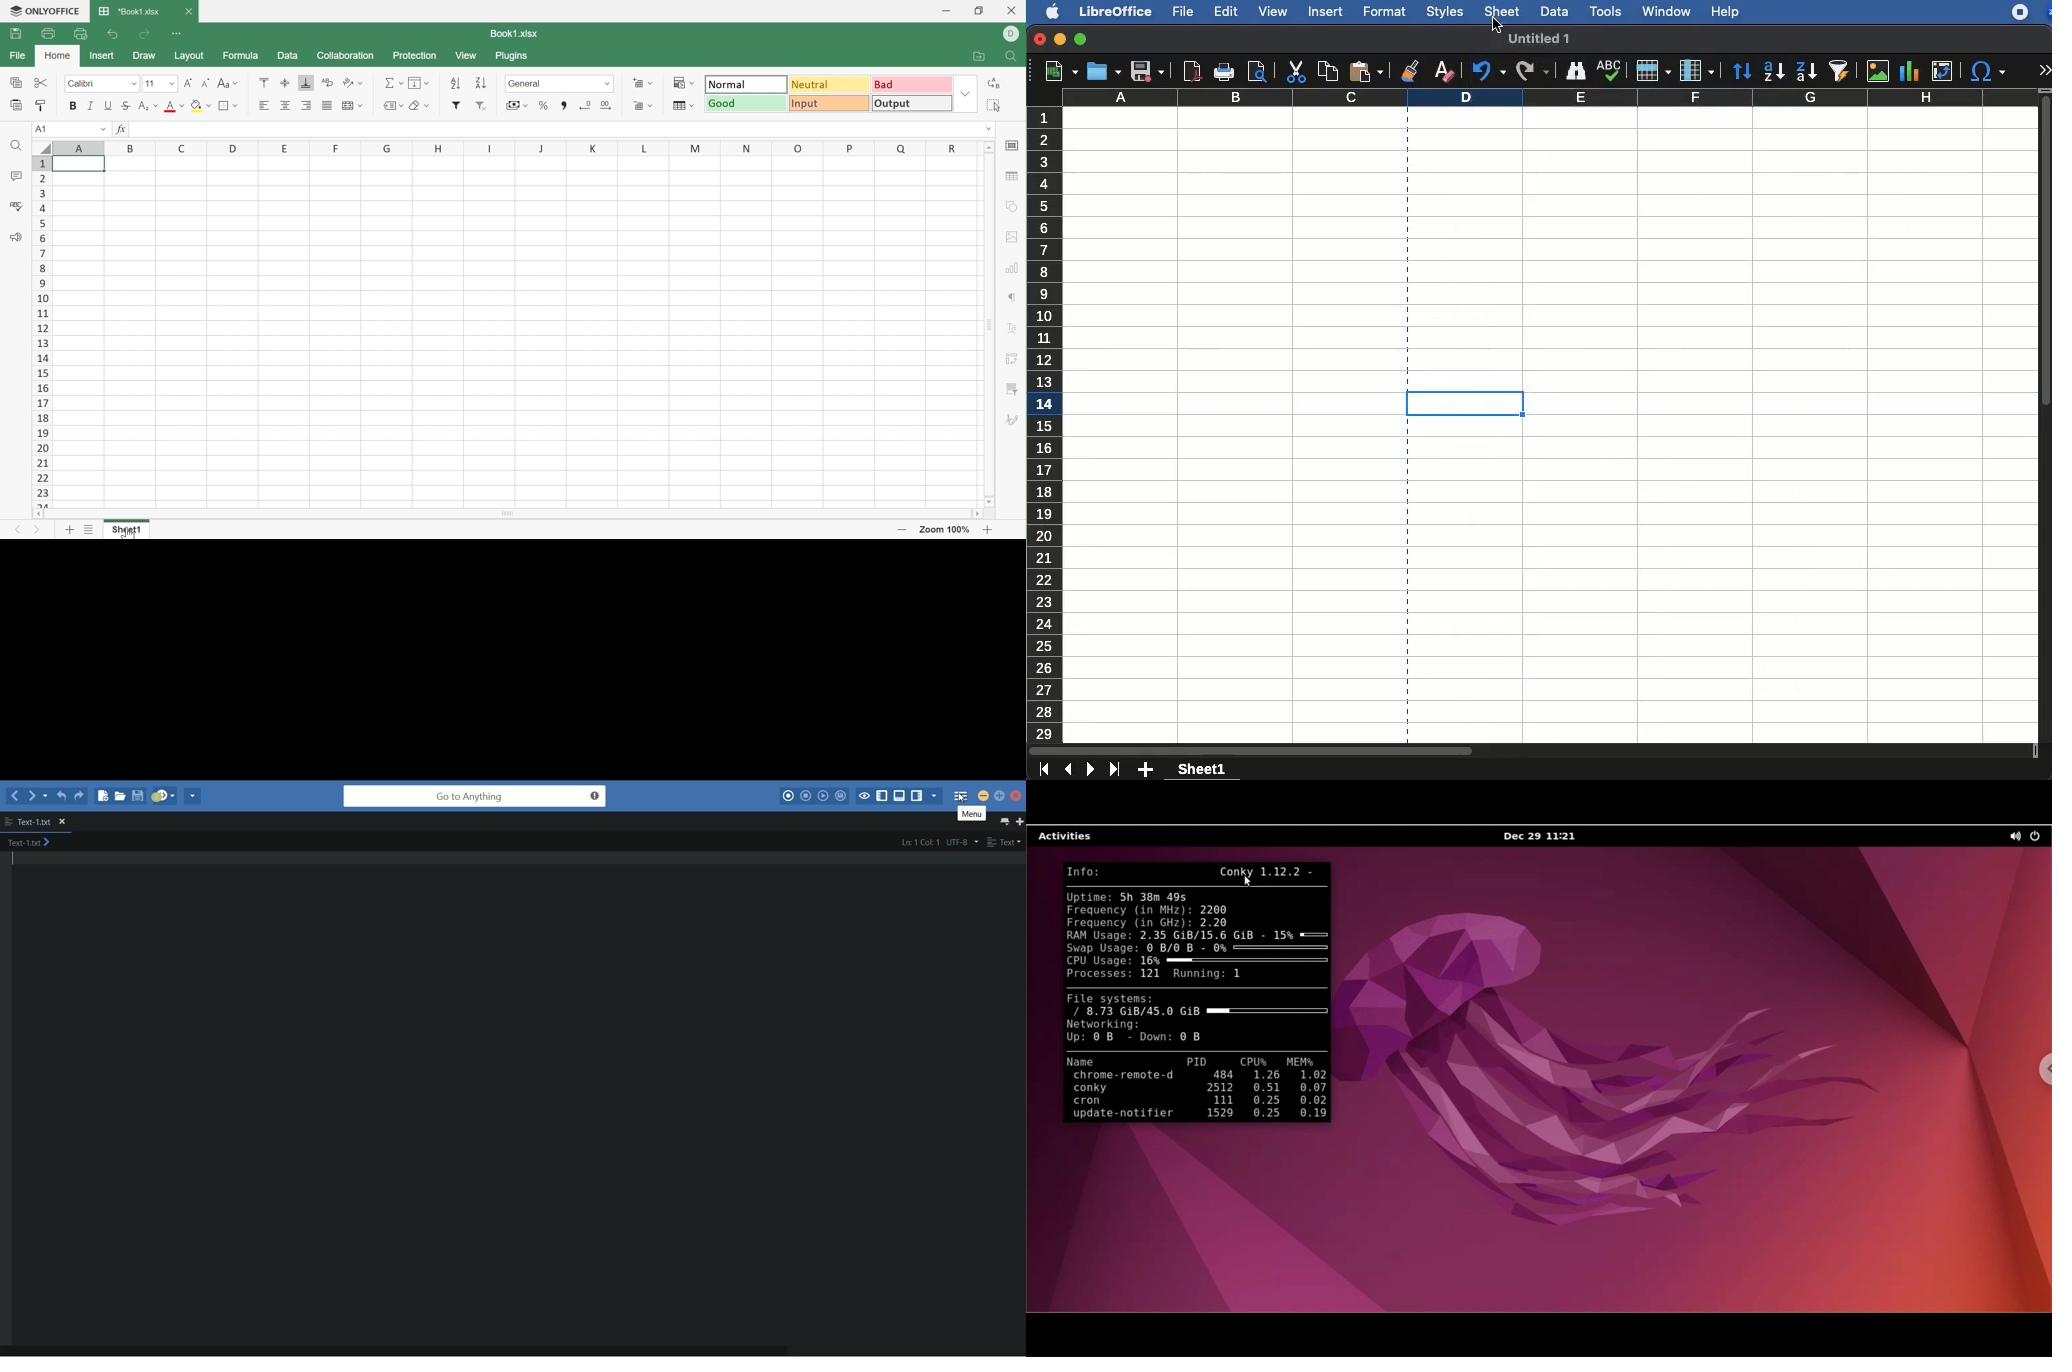 The image size is (2072, 1372). I want to click on copy, so click(1328, 70).